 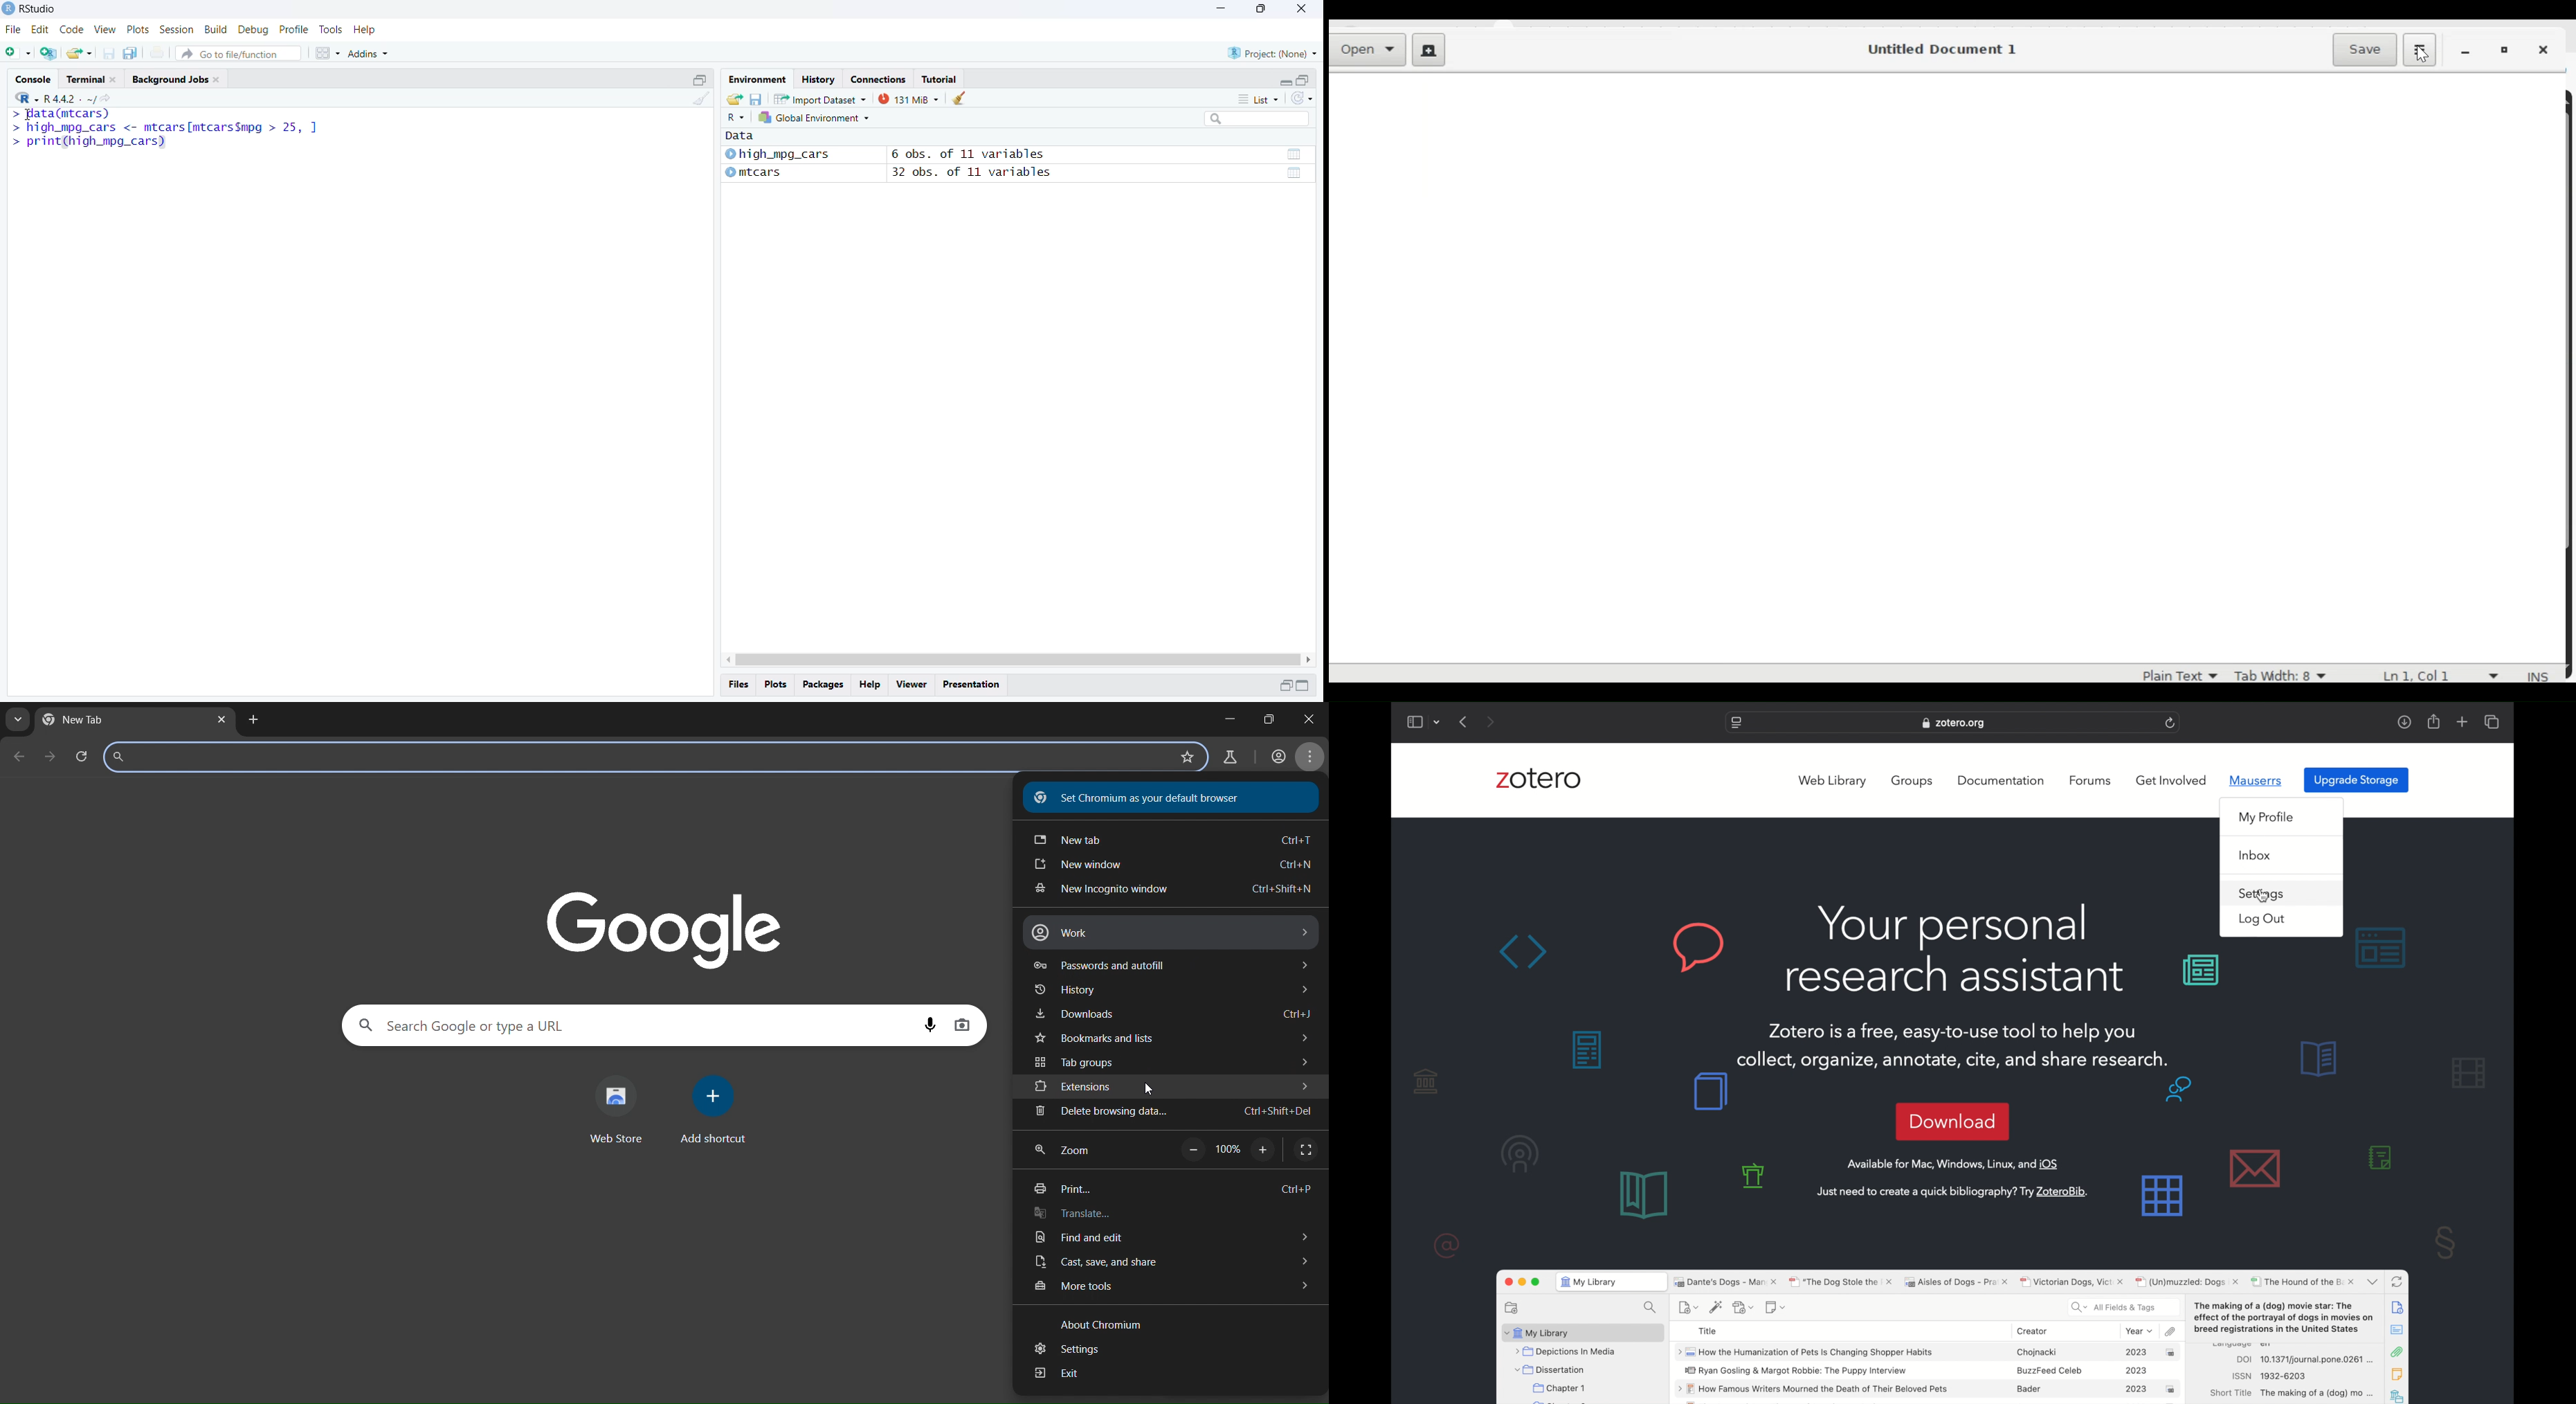 I want to click on next, so click(x=1493, y=722).